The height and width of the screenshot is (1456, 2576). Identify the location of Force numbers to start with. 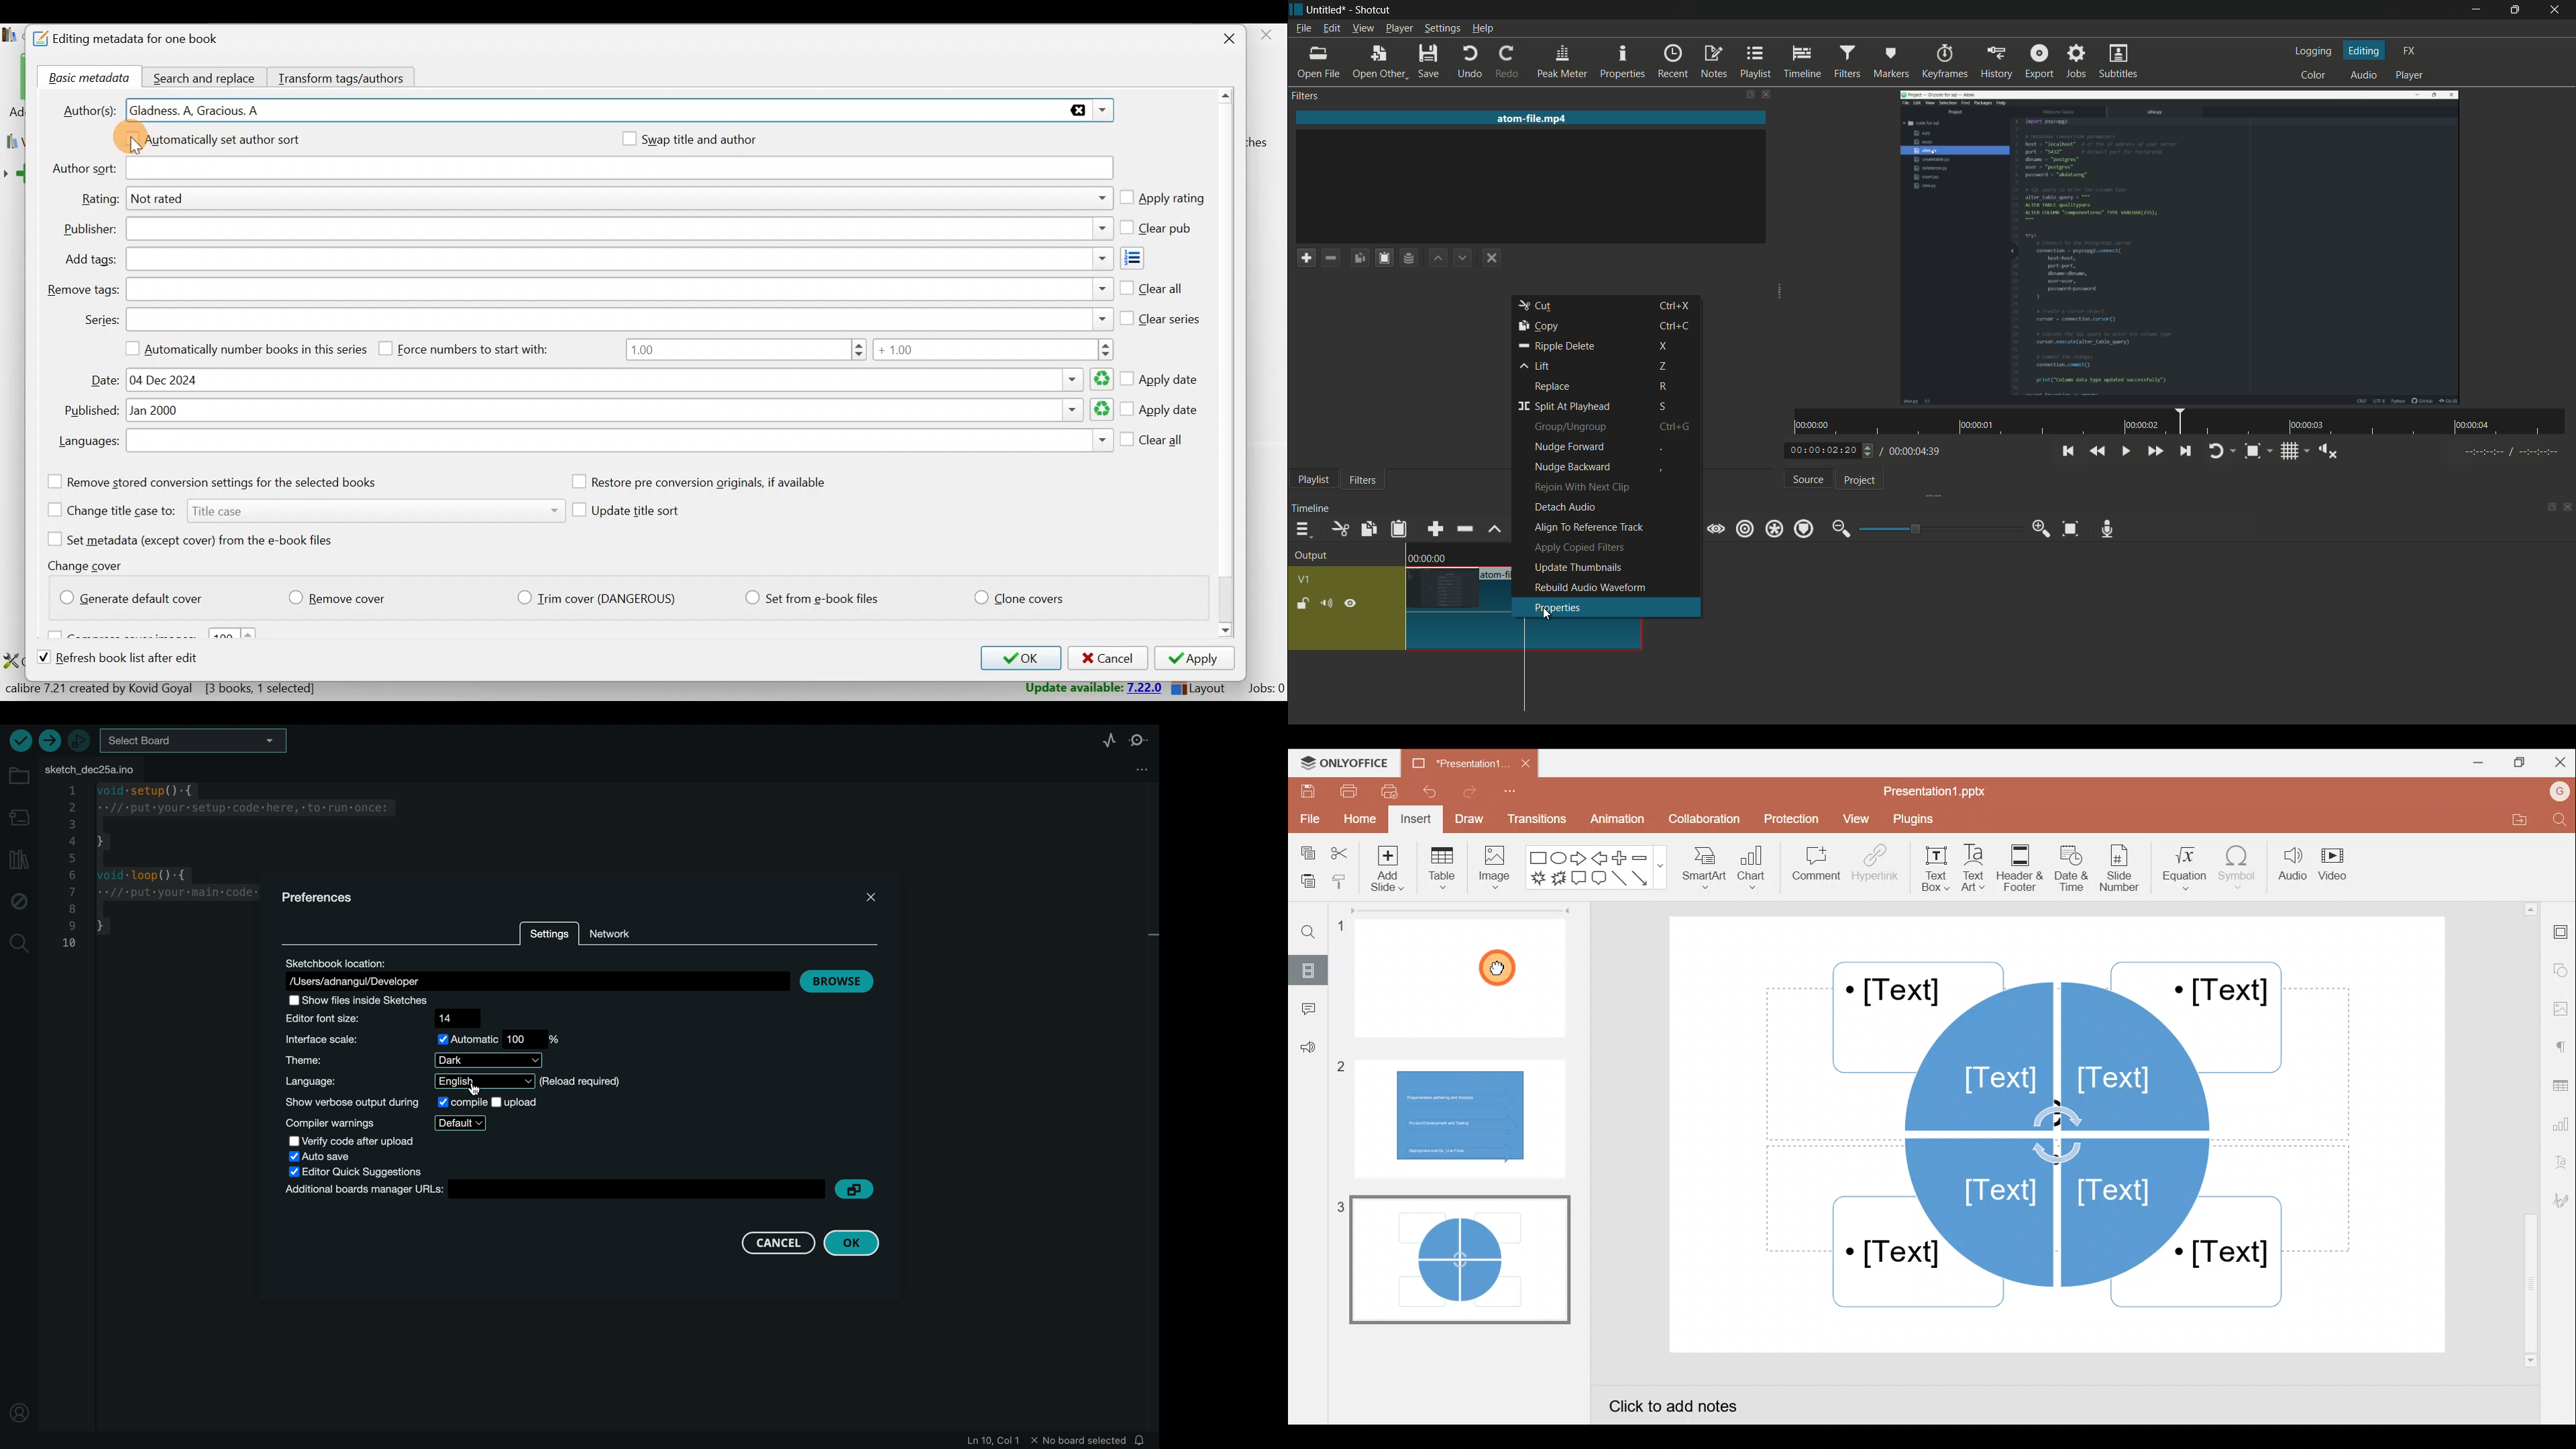
(474, 348).